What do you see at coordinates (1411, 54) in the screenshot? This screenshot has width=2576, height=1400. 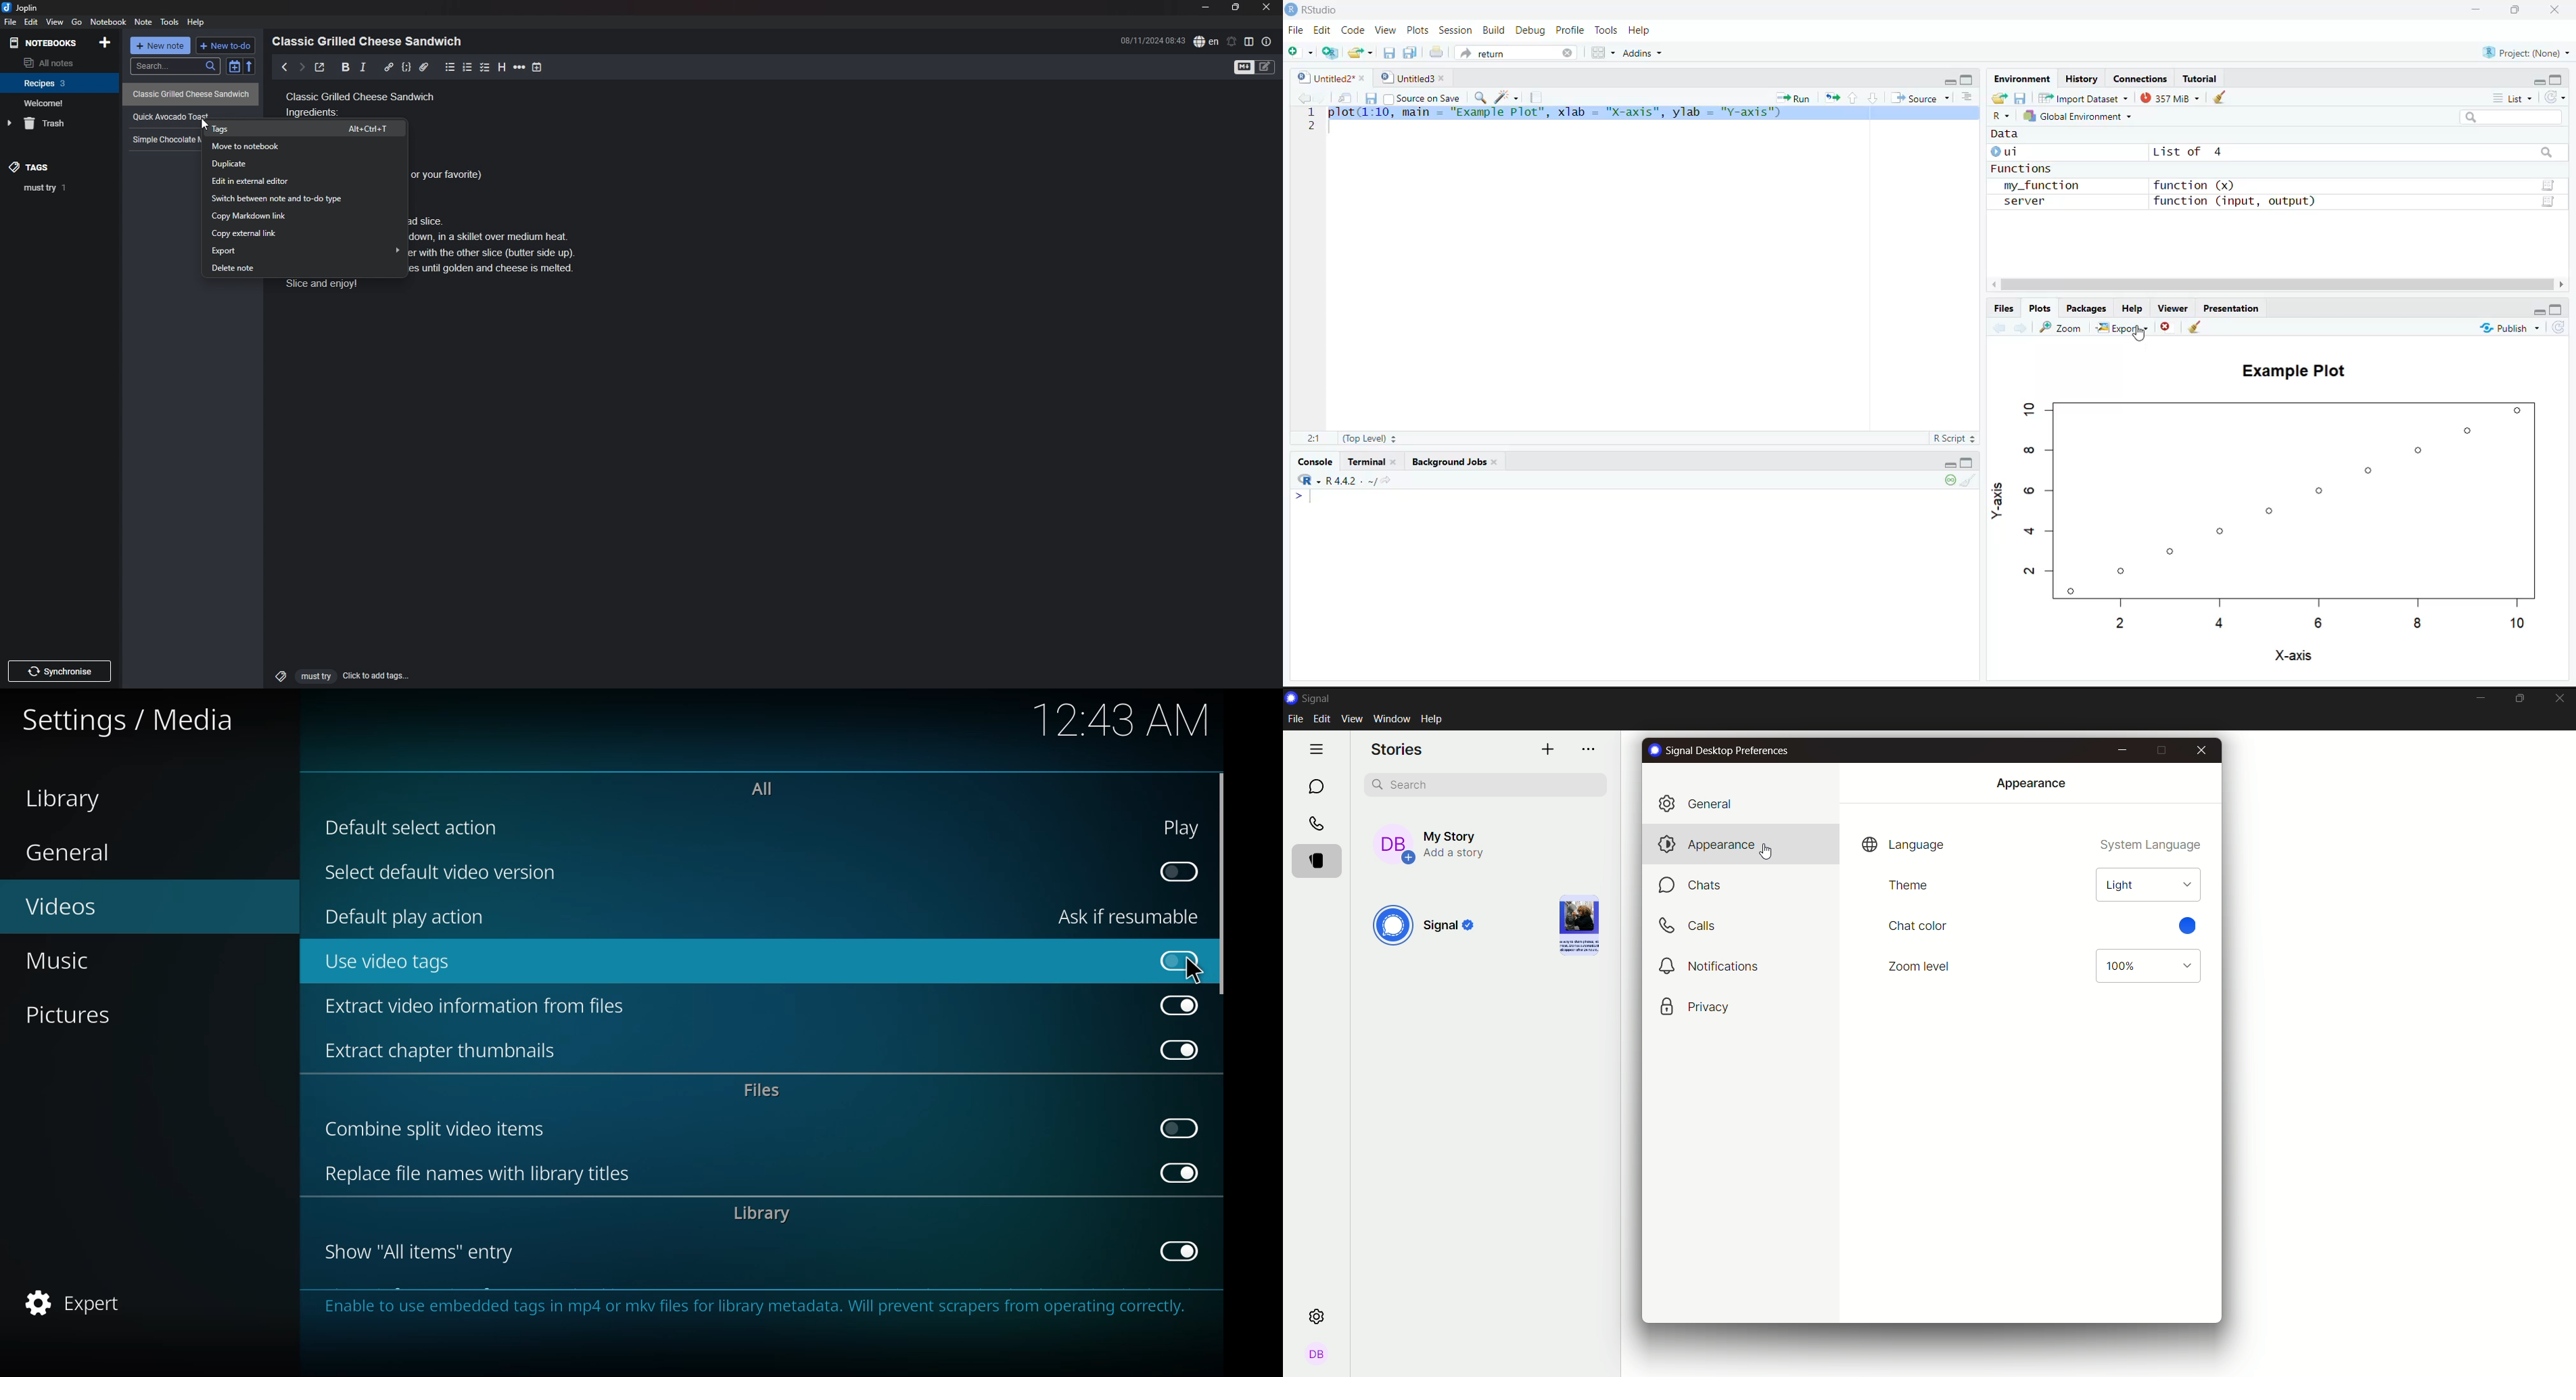 I see `Save all open documents (Ctrl + Alt + S)` at bounding box center [1411, 54].